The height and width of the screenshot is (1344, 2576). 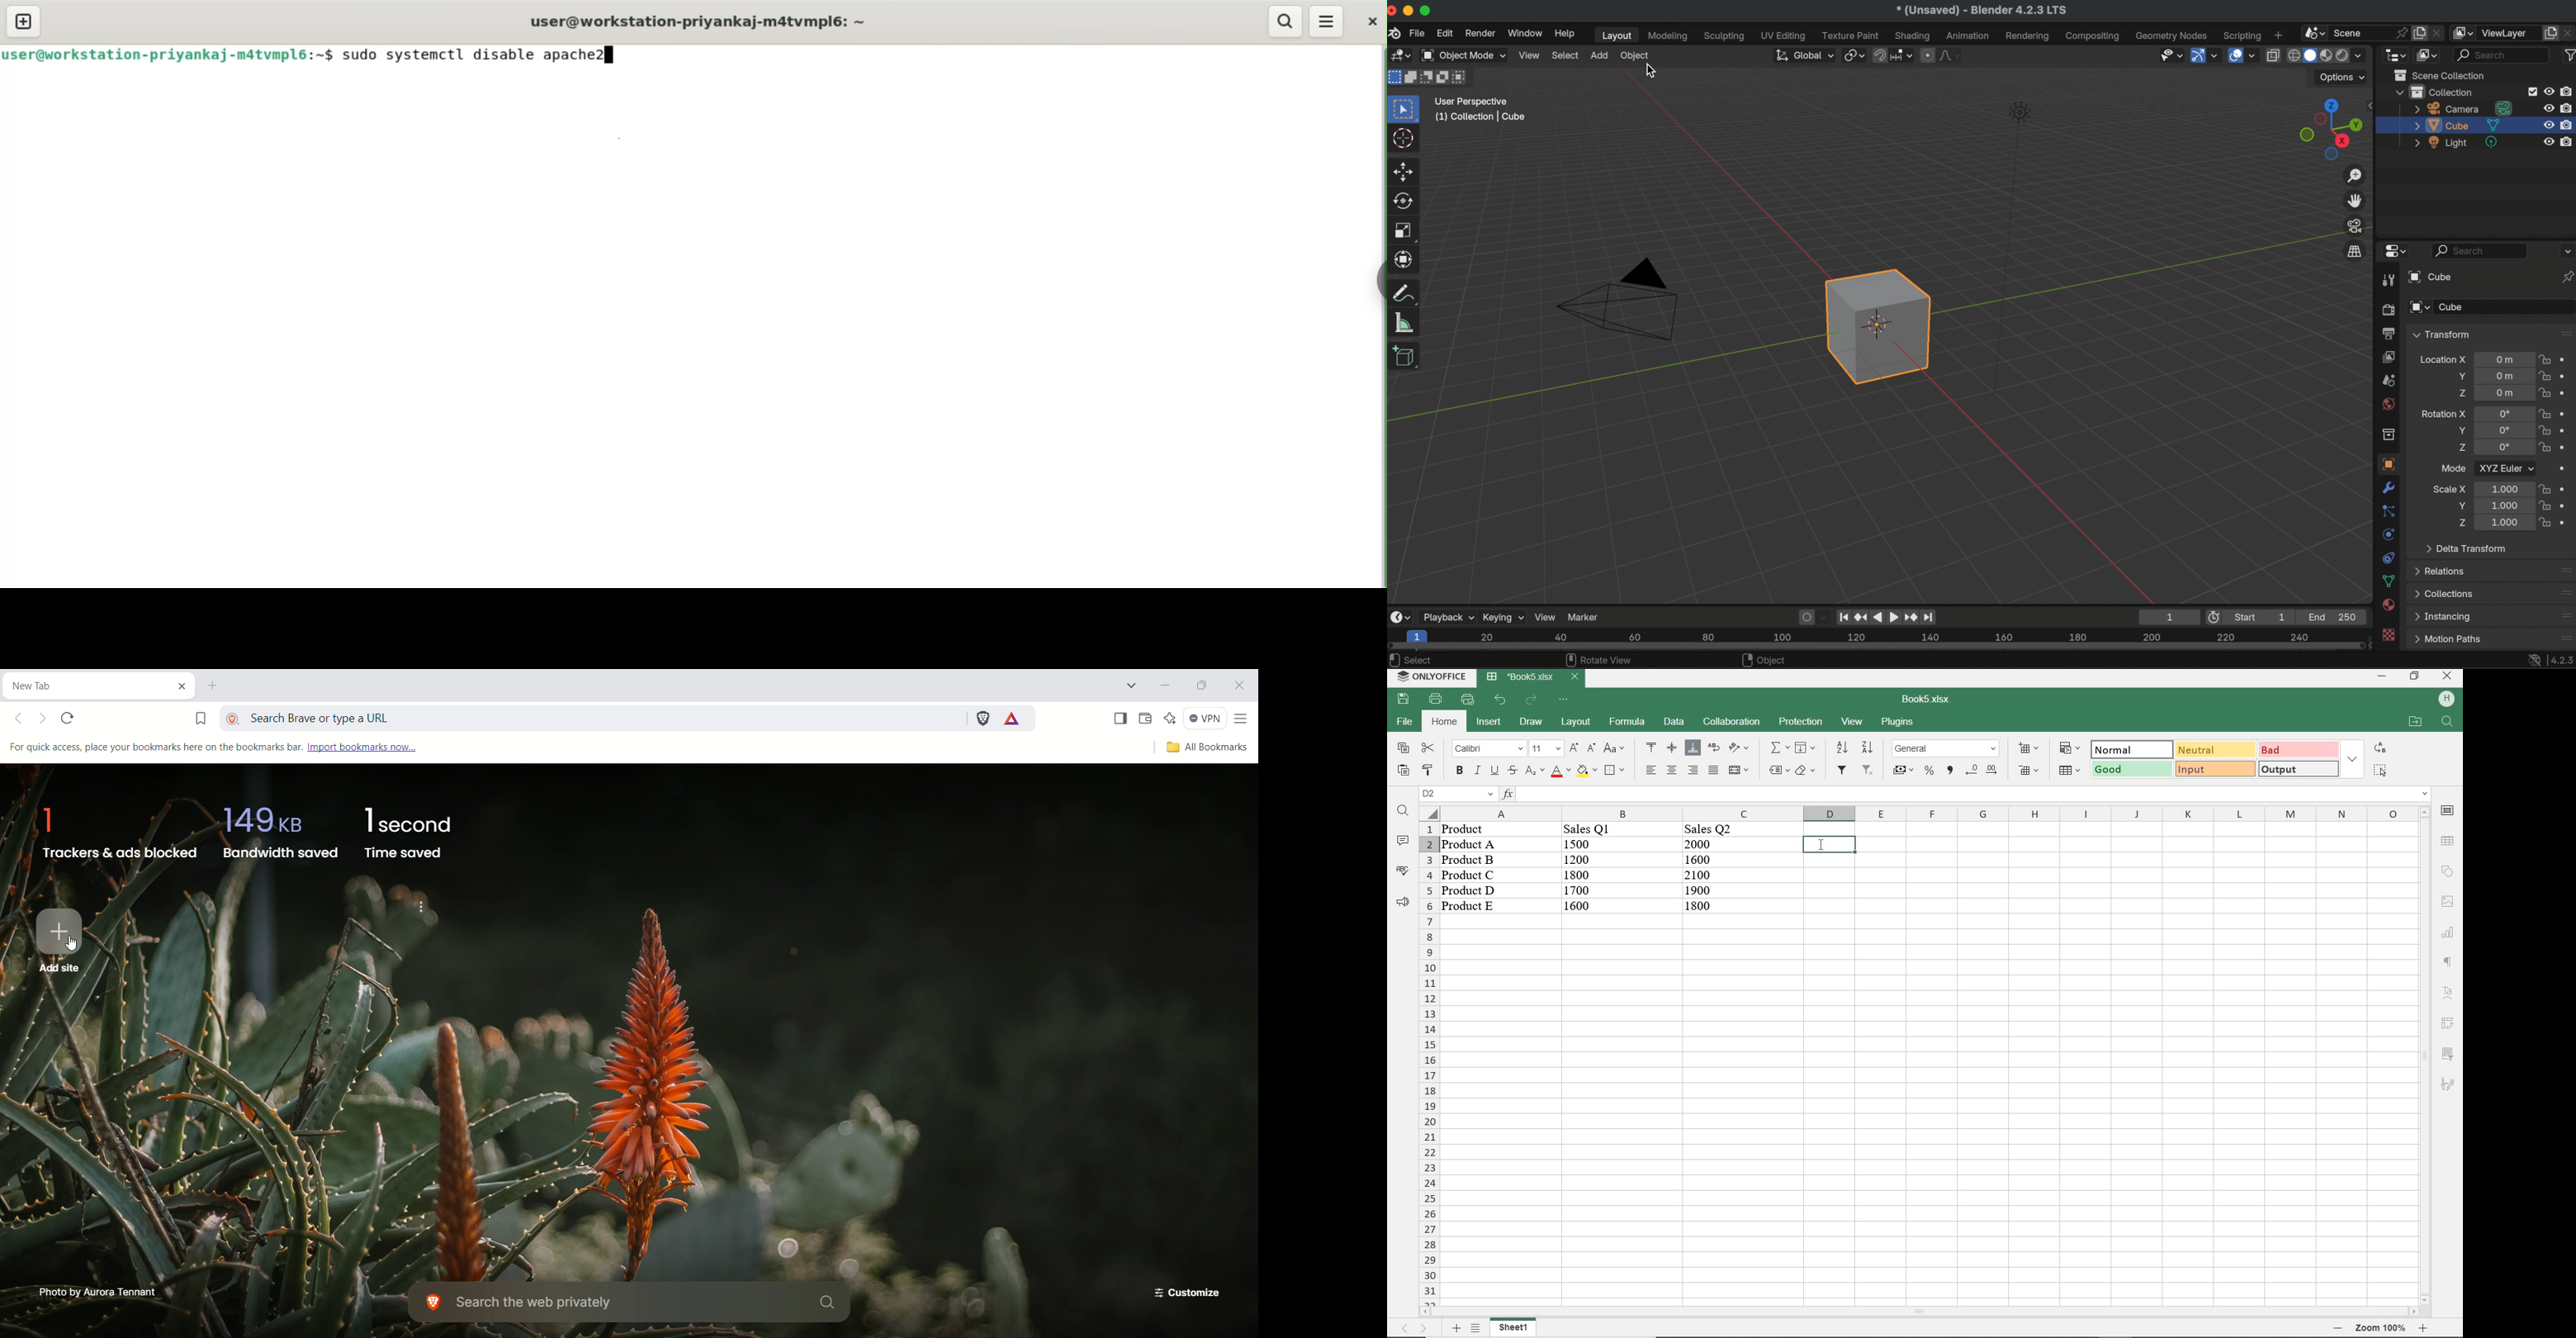 I want to click on D triangle, so click(x=1619, y=297).